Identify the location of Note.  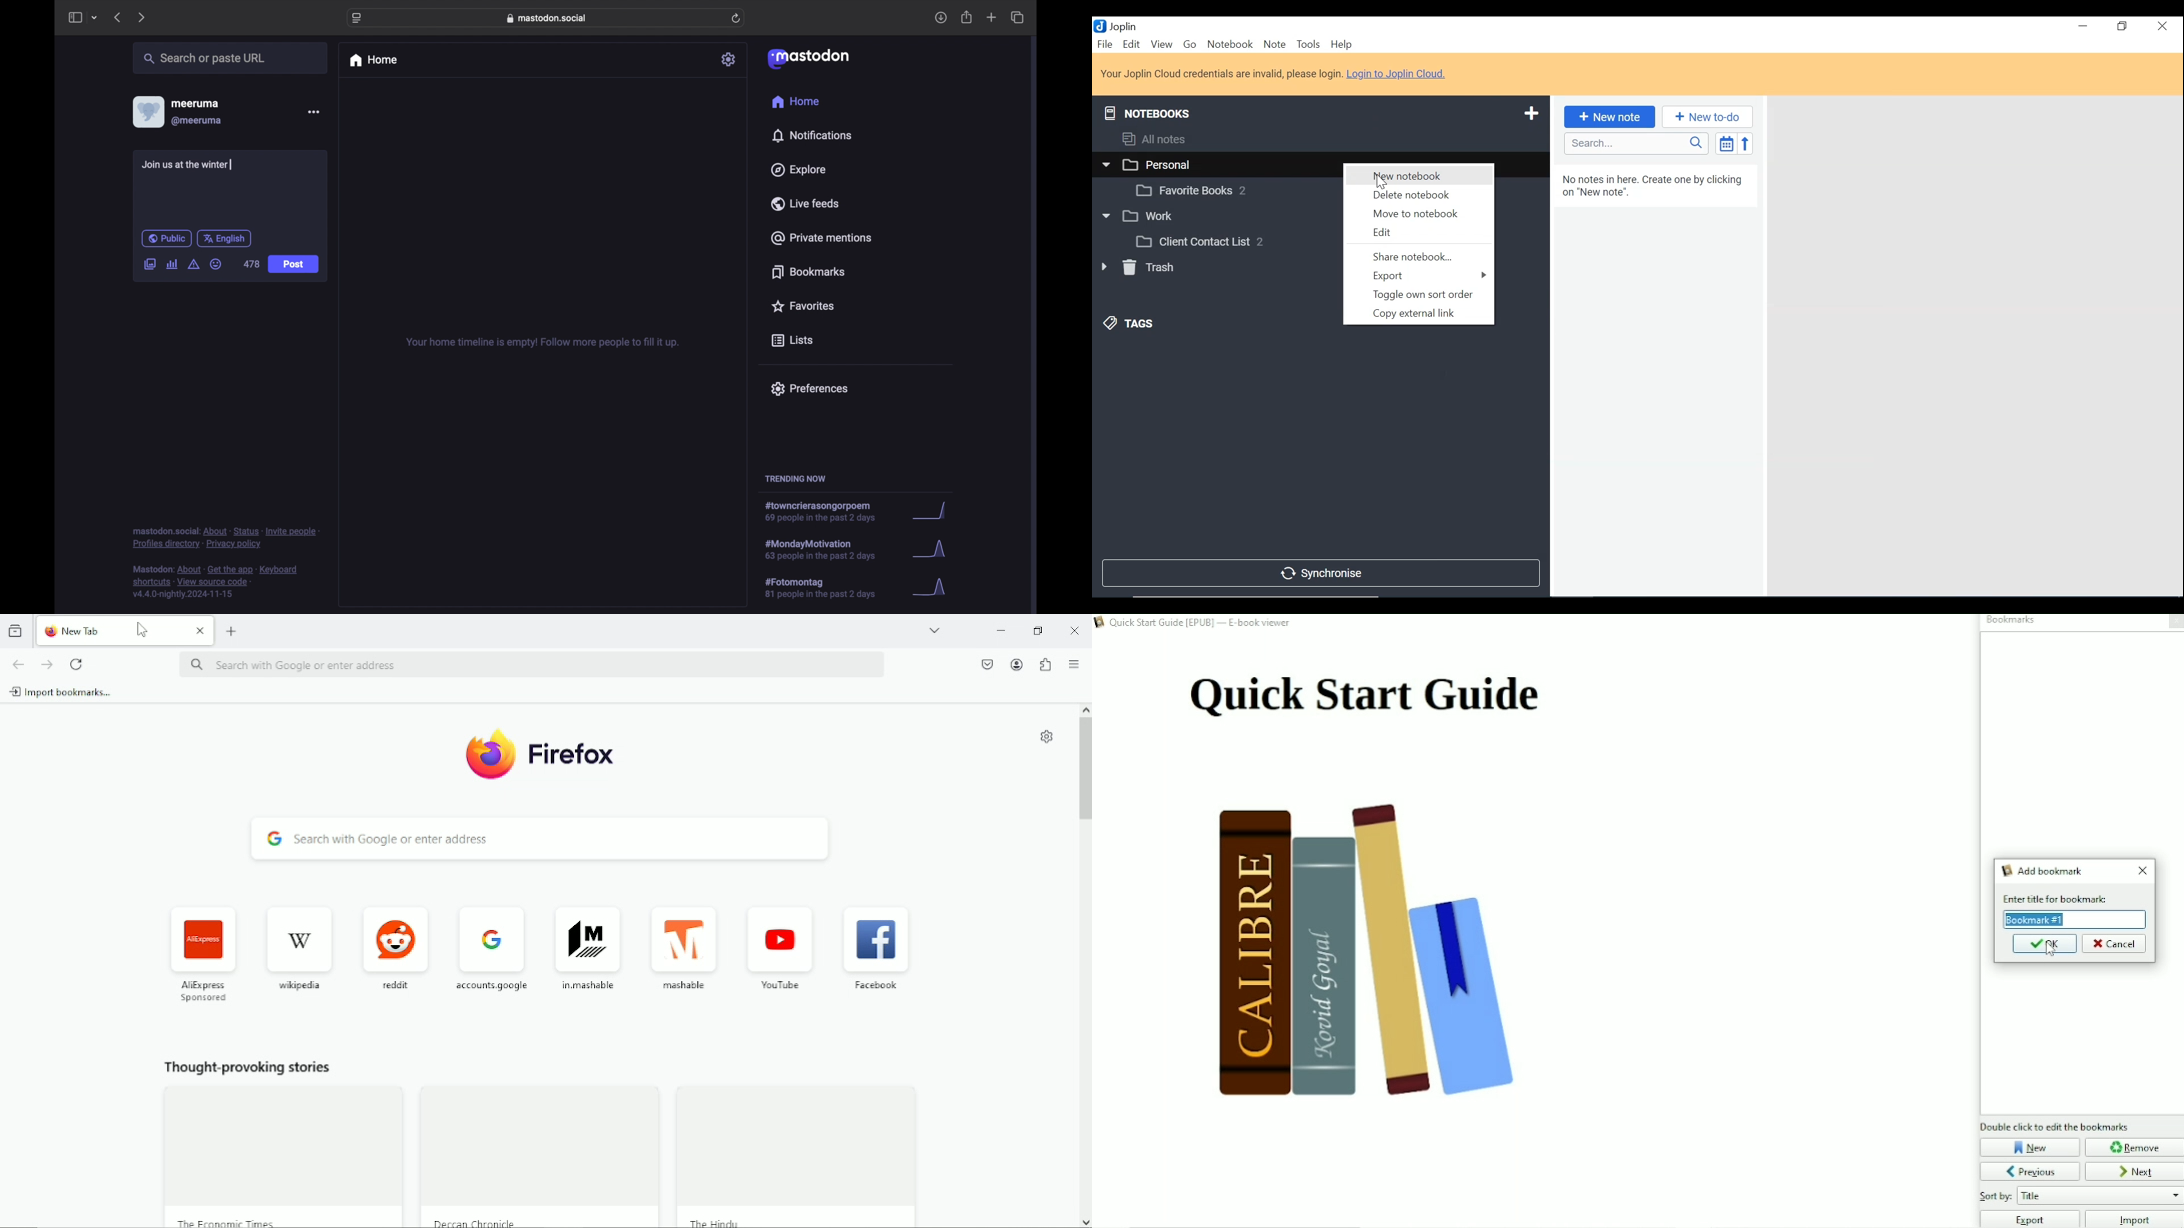
(1274, 45).